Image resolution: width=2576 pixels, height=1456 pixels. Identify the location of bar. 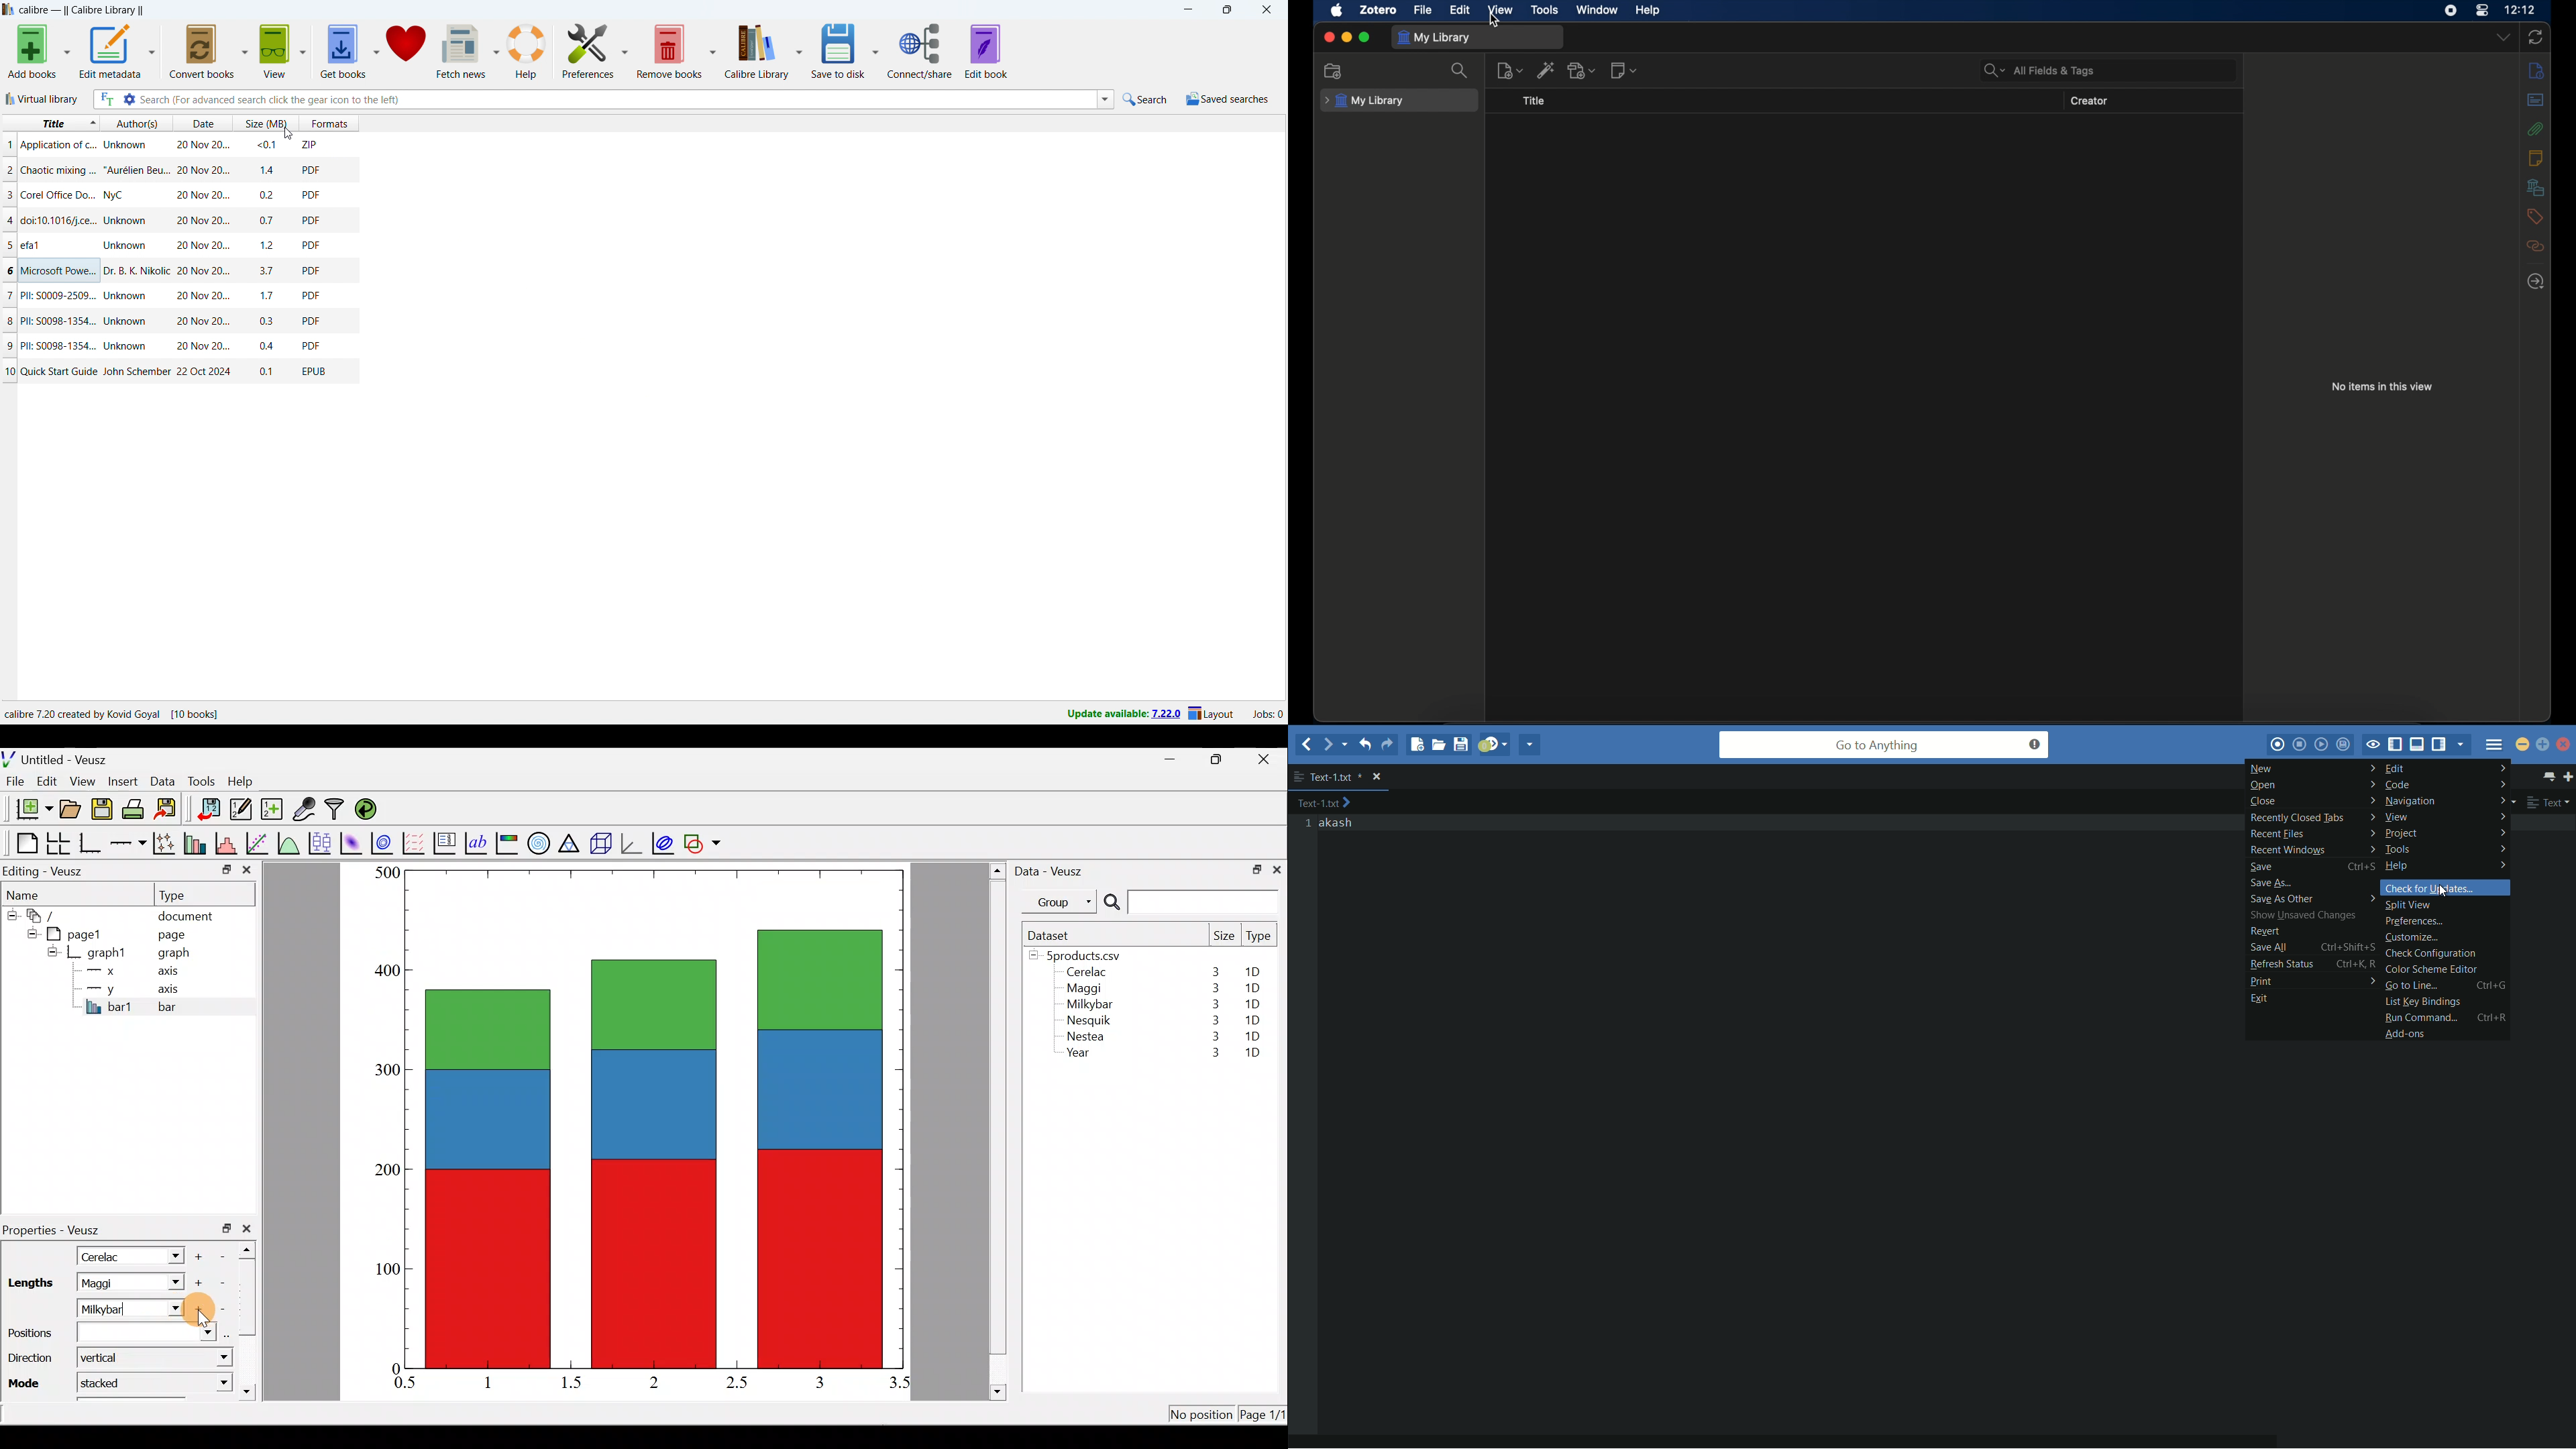
(189, 1006).